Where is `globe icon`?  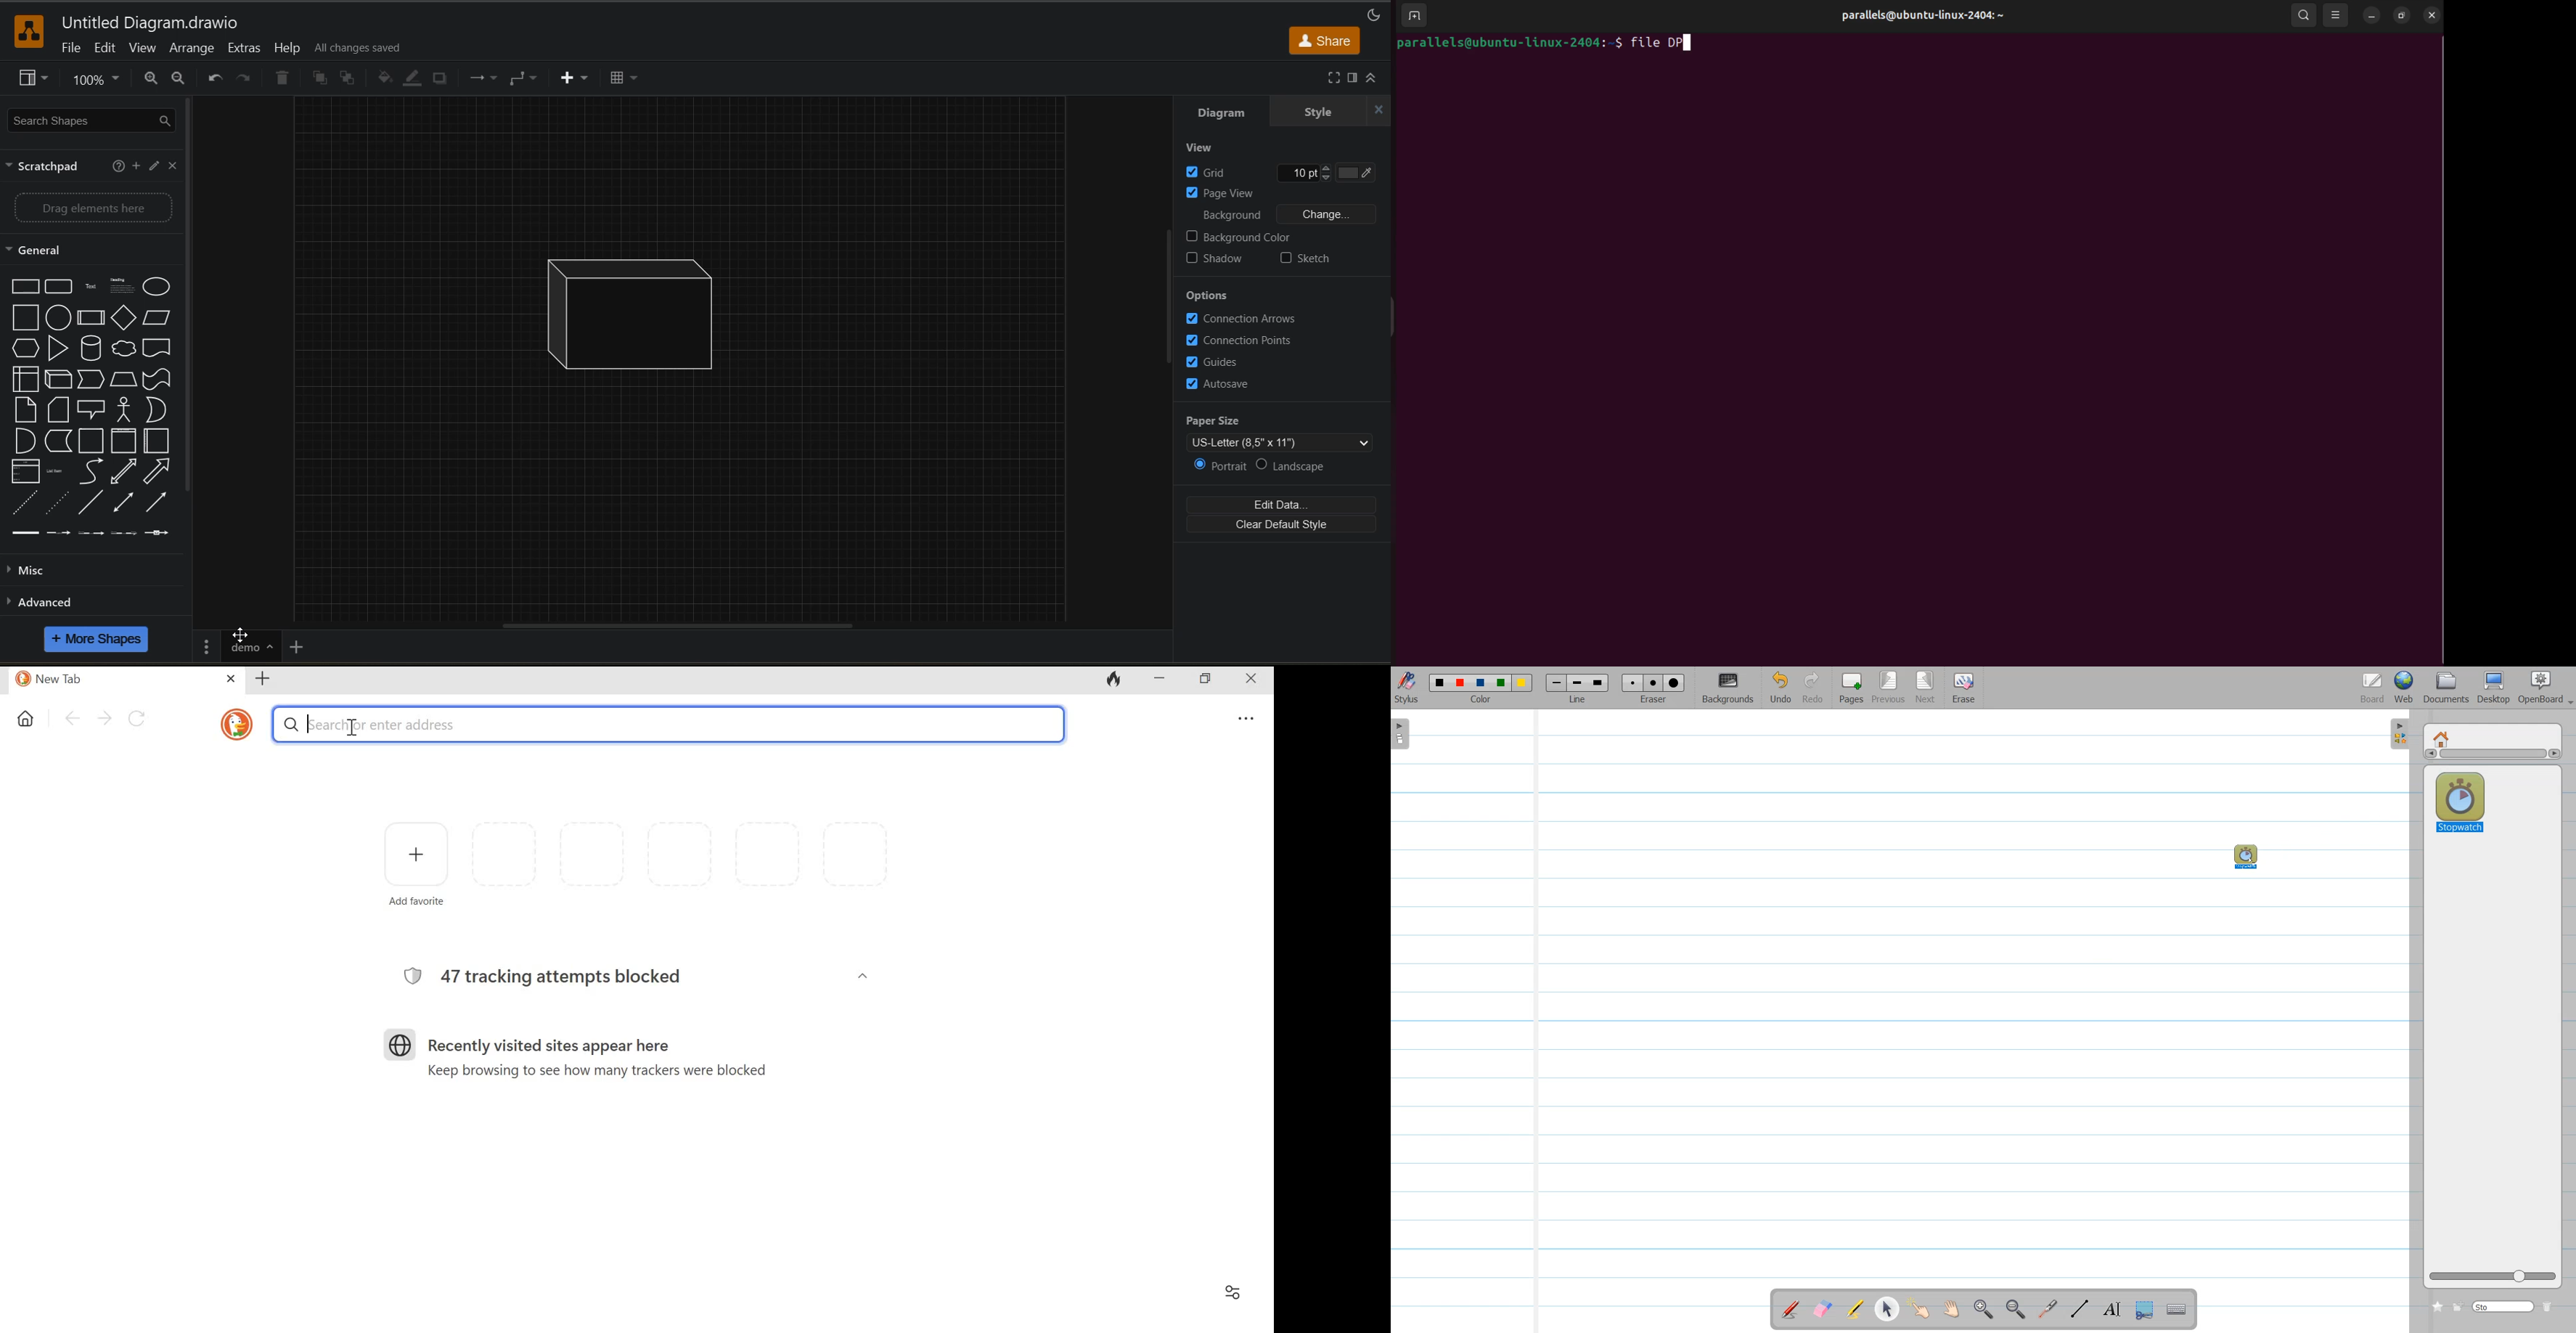 globe icon is located at coordinates (400, 1044).